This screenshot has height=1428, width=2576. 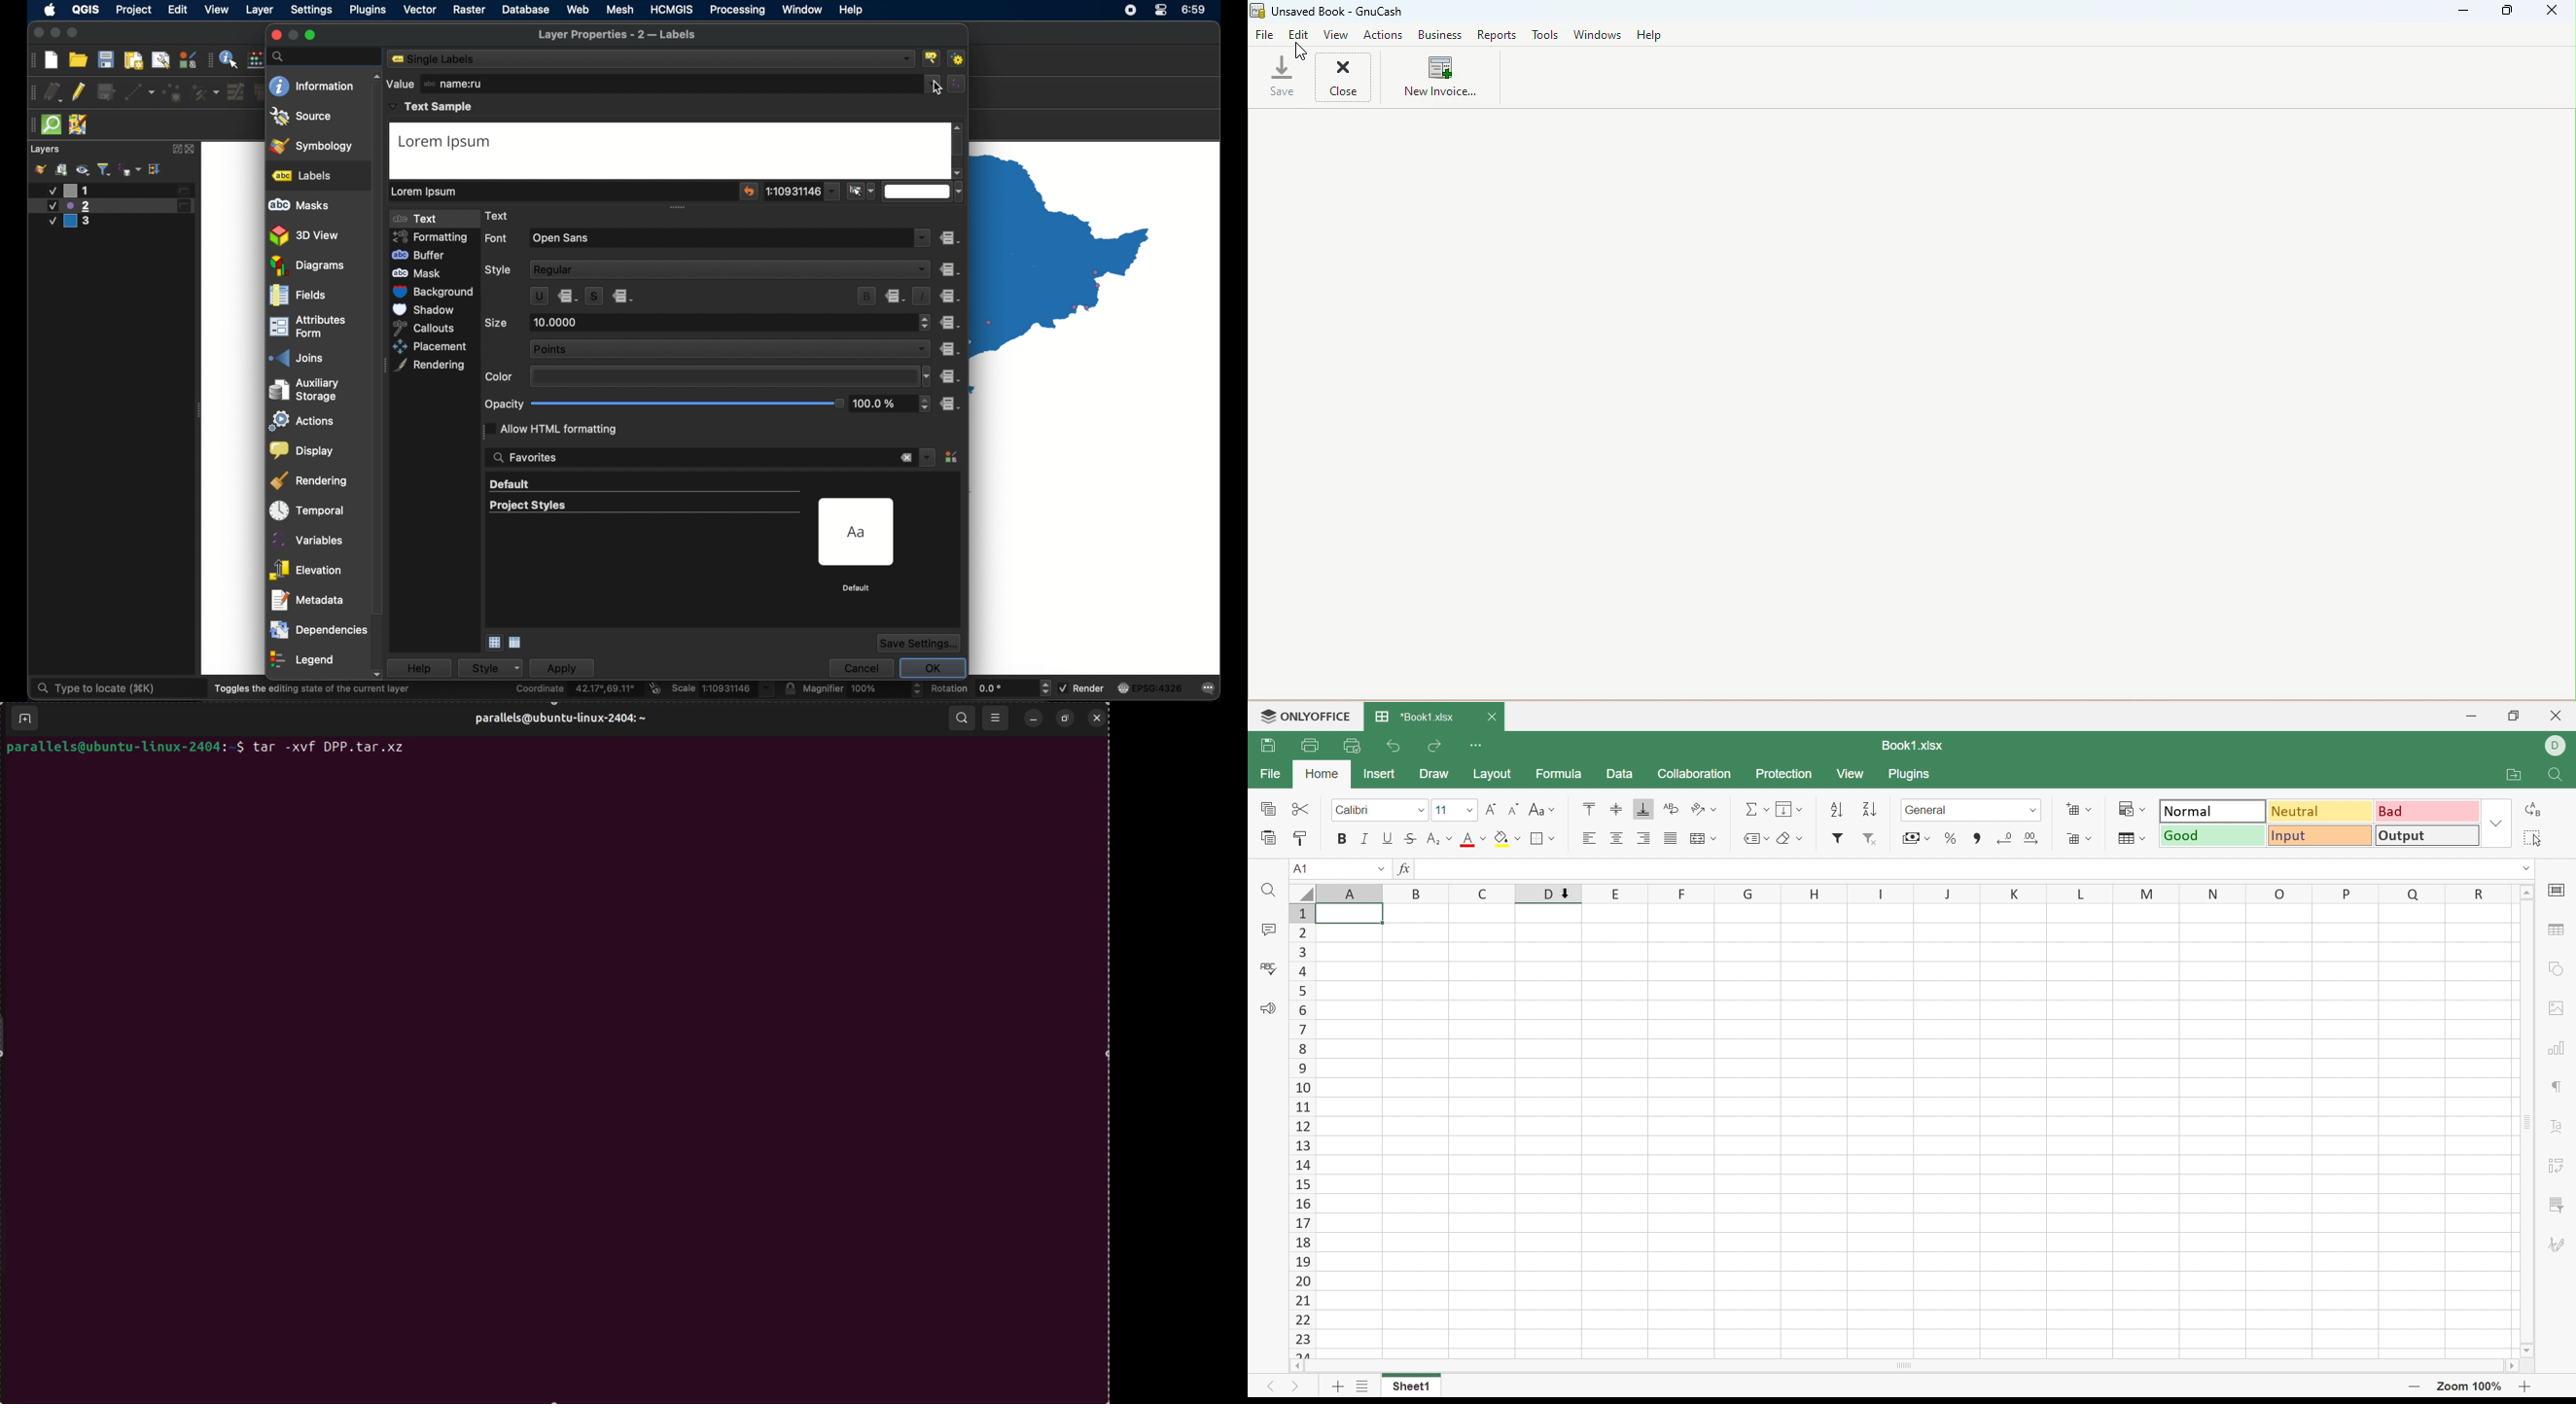 I want to click on setto current  canvas scale, so click(x=862, y=190).